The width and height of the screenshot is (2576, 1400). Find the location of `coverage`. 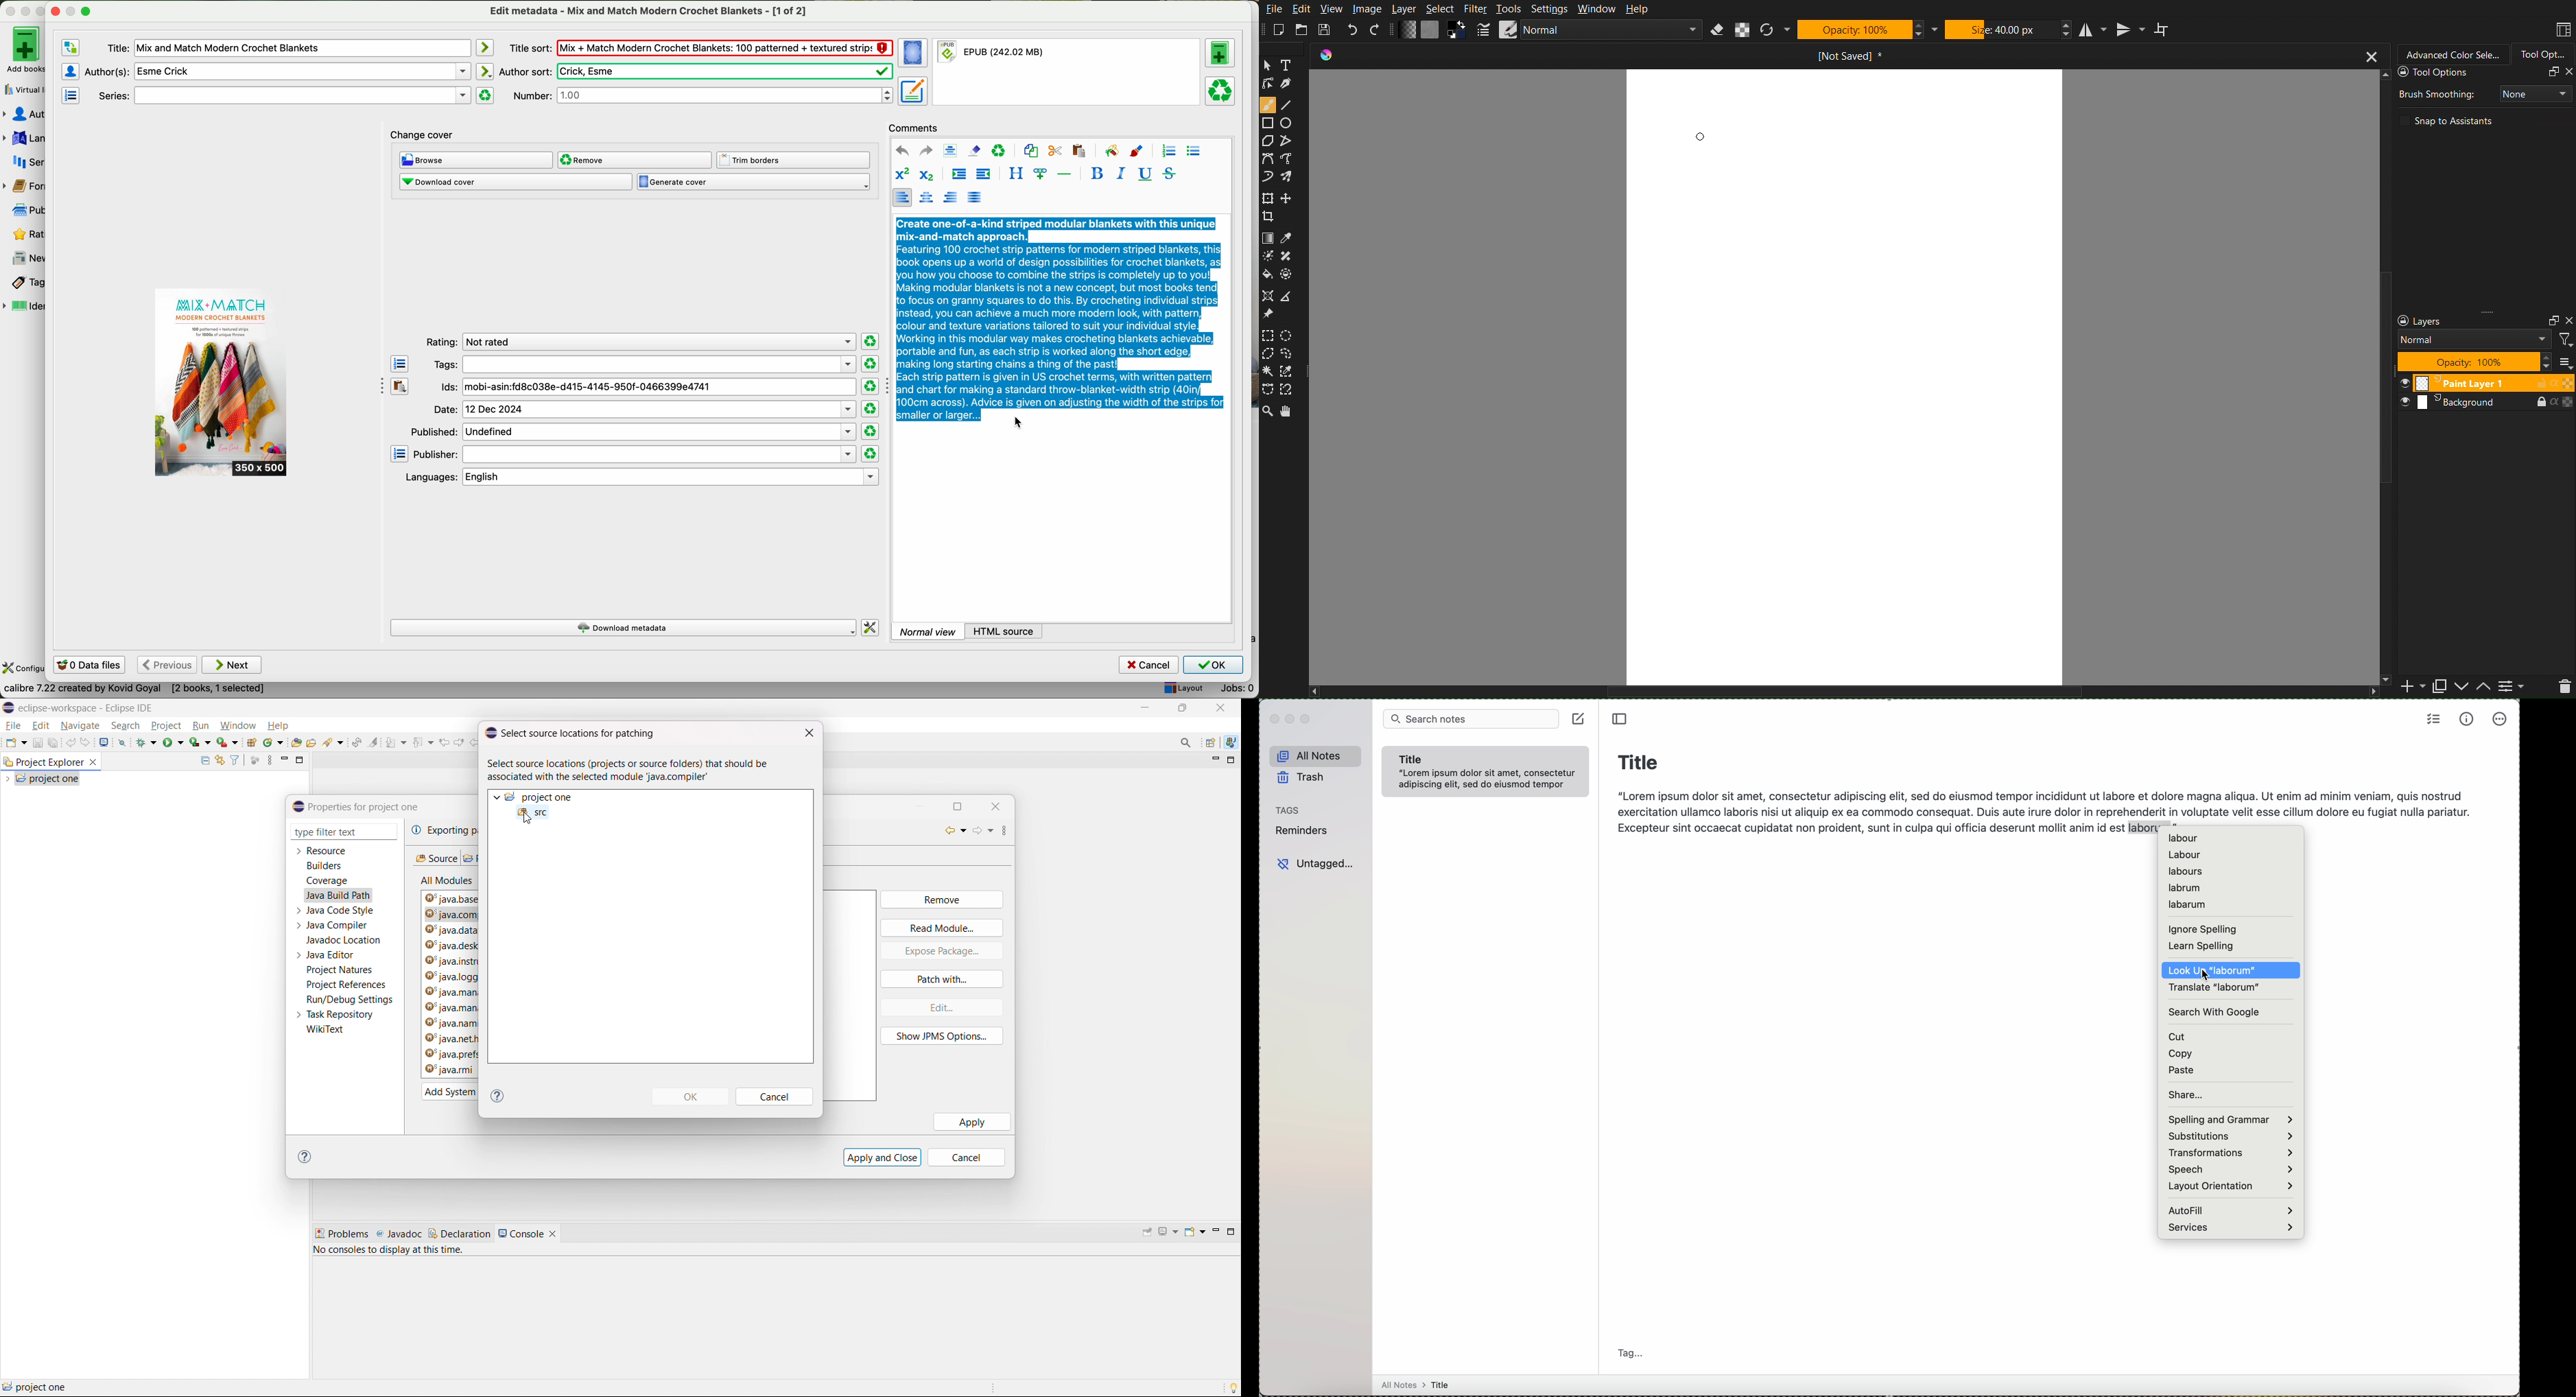

coverage is located at coordinates (327, 881).